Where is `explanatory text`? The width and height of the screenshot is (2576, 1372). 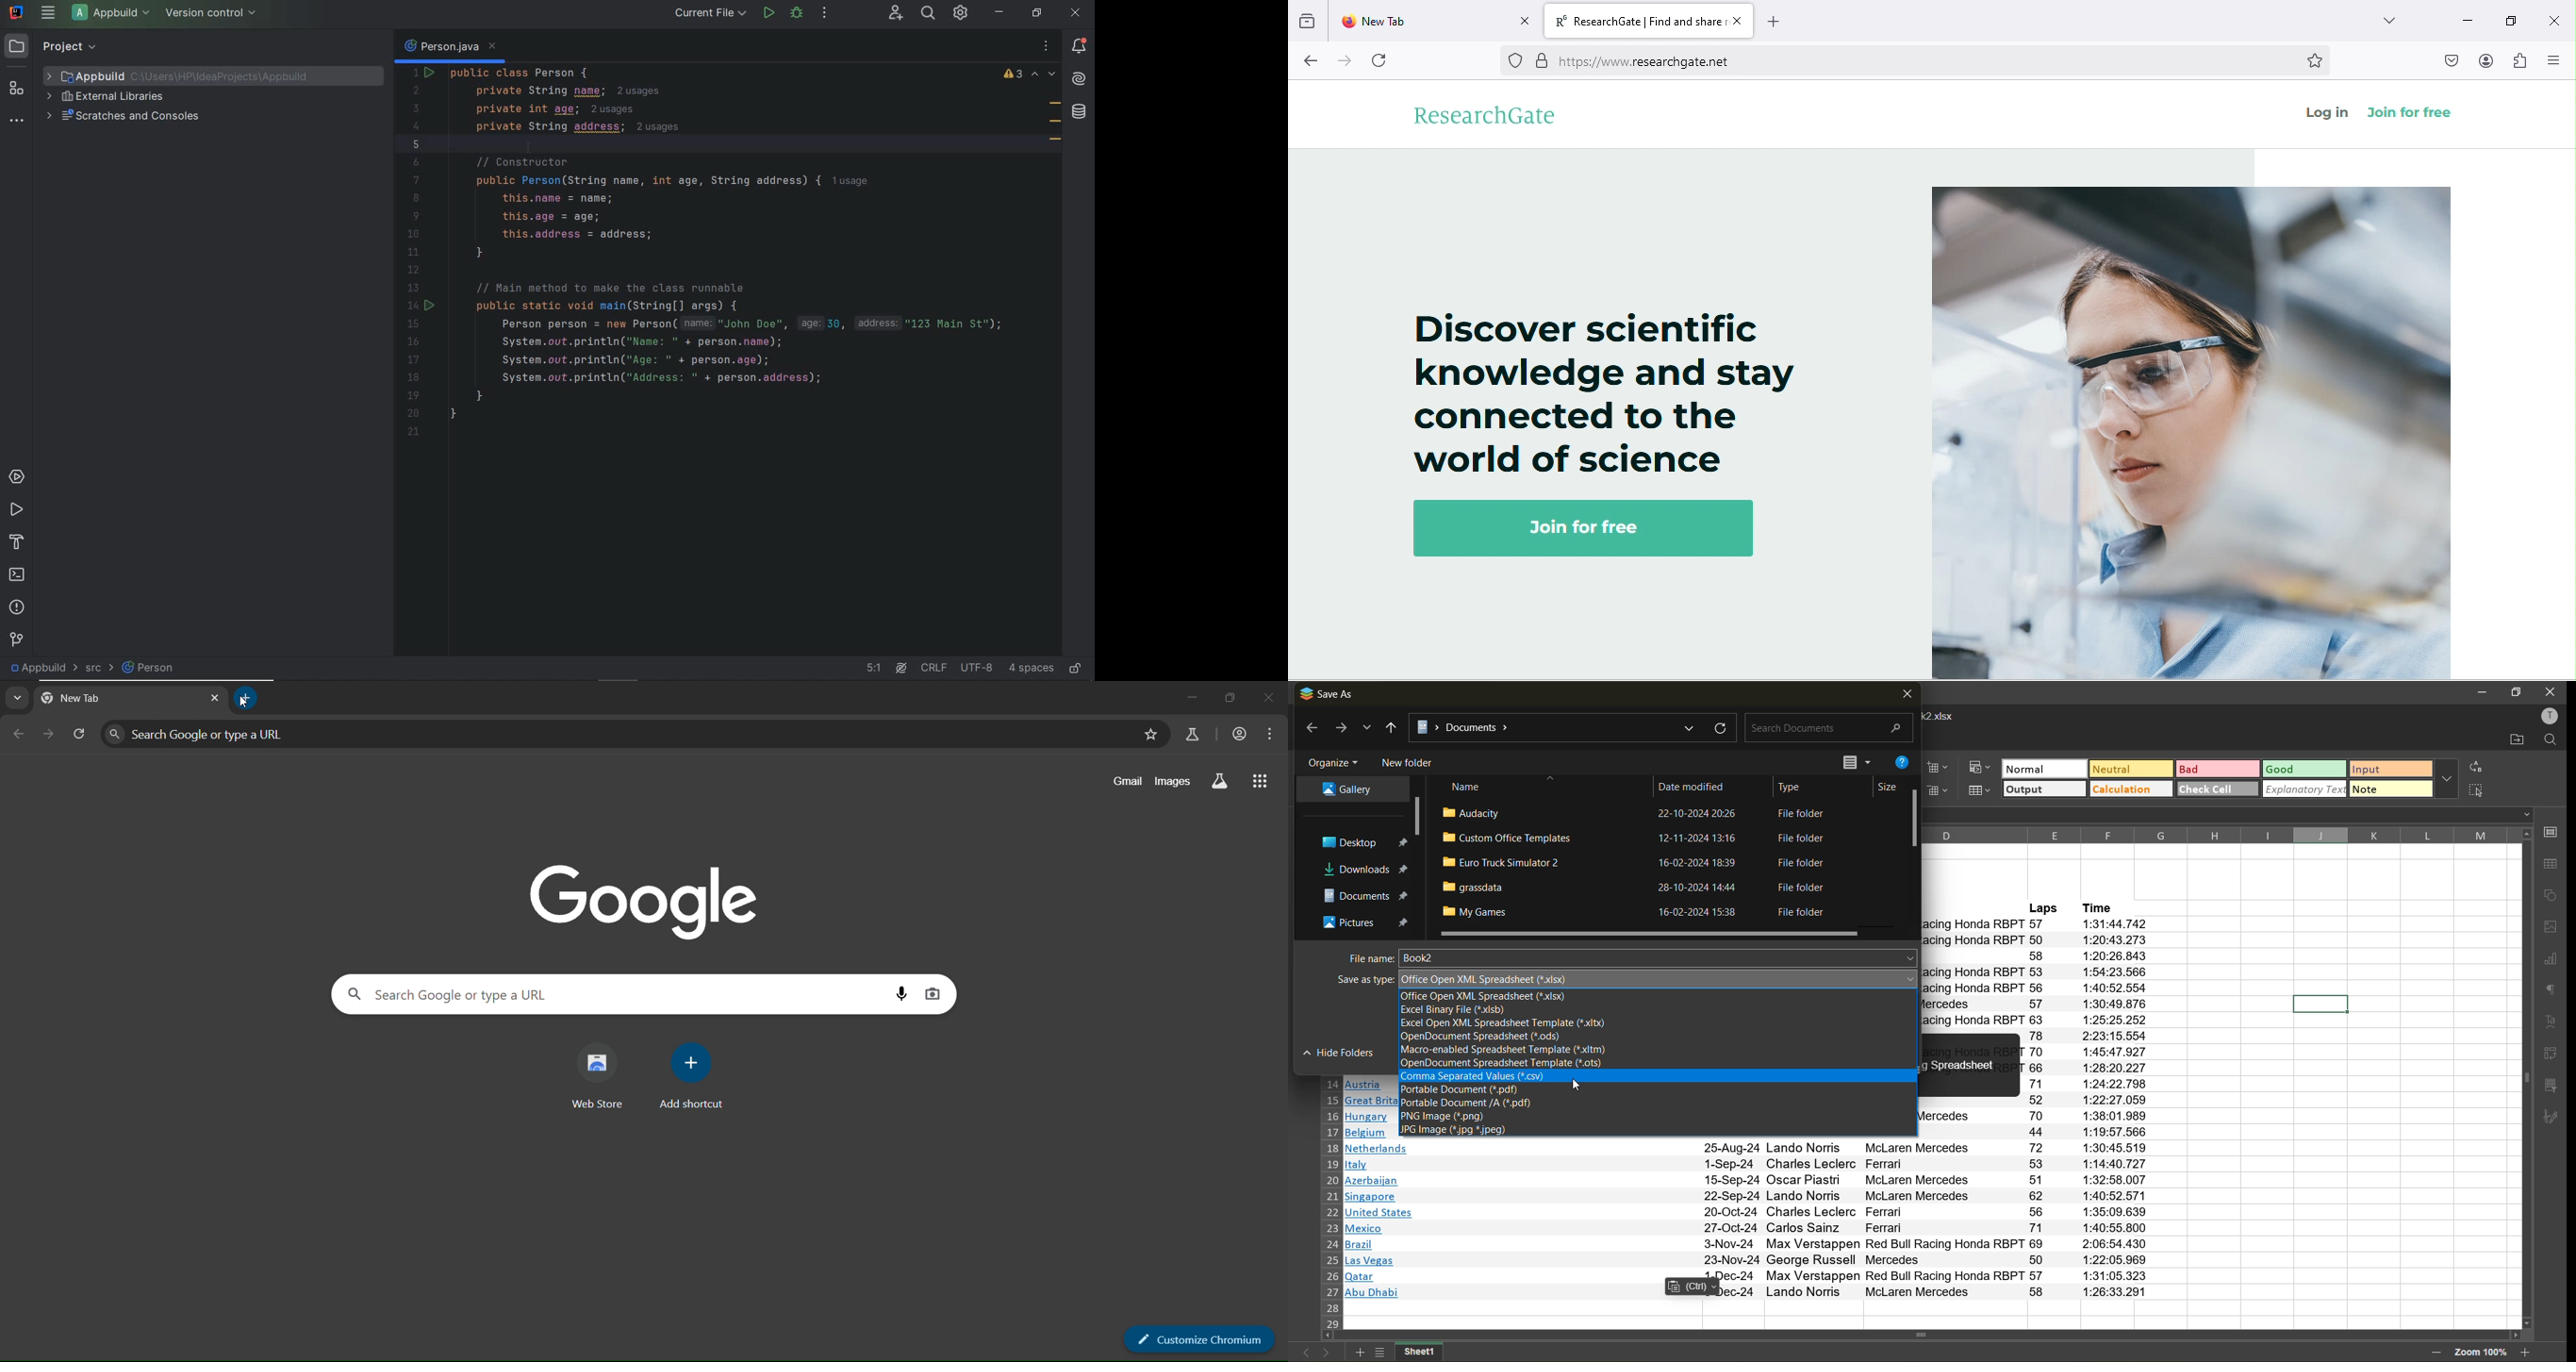 explanatory text is located at coordinates (2306, 790).